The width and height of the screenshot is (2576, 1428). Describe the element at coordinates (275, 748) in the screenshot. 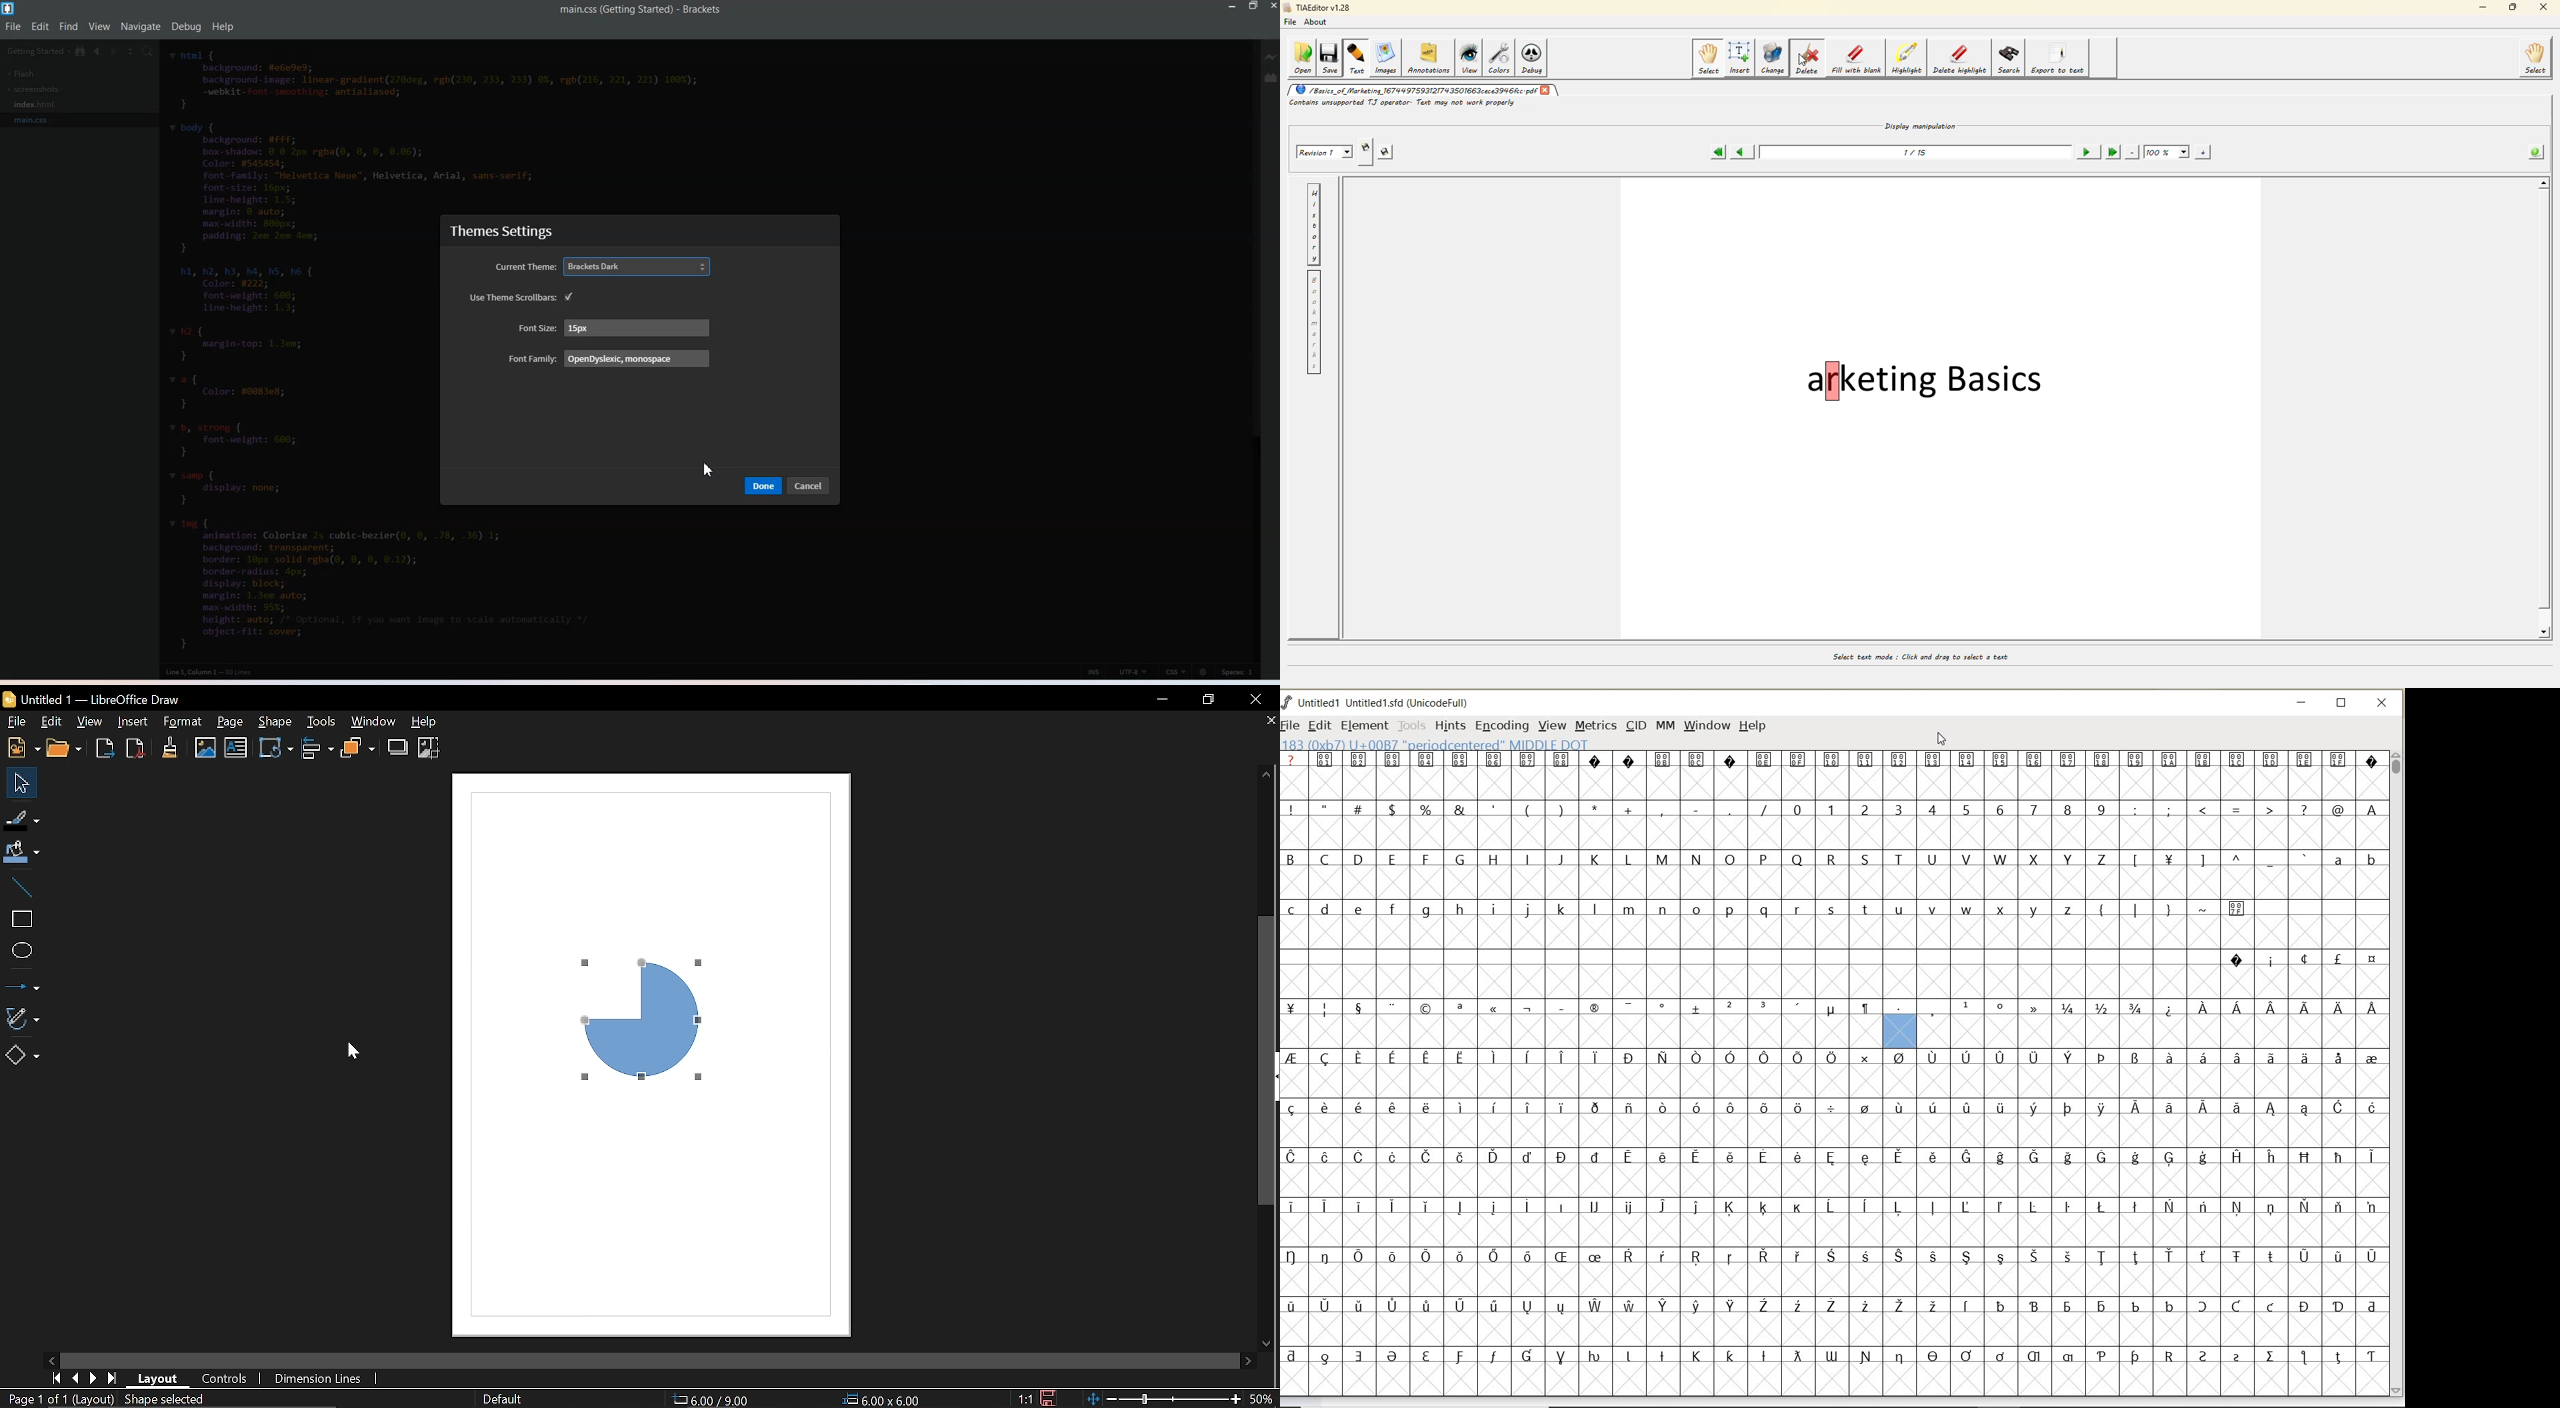

I see `Transformation` at that location.